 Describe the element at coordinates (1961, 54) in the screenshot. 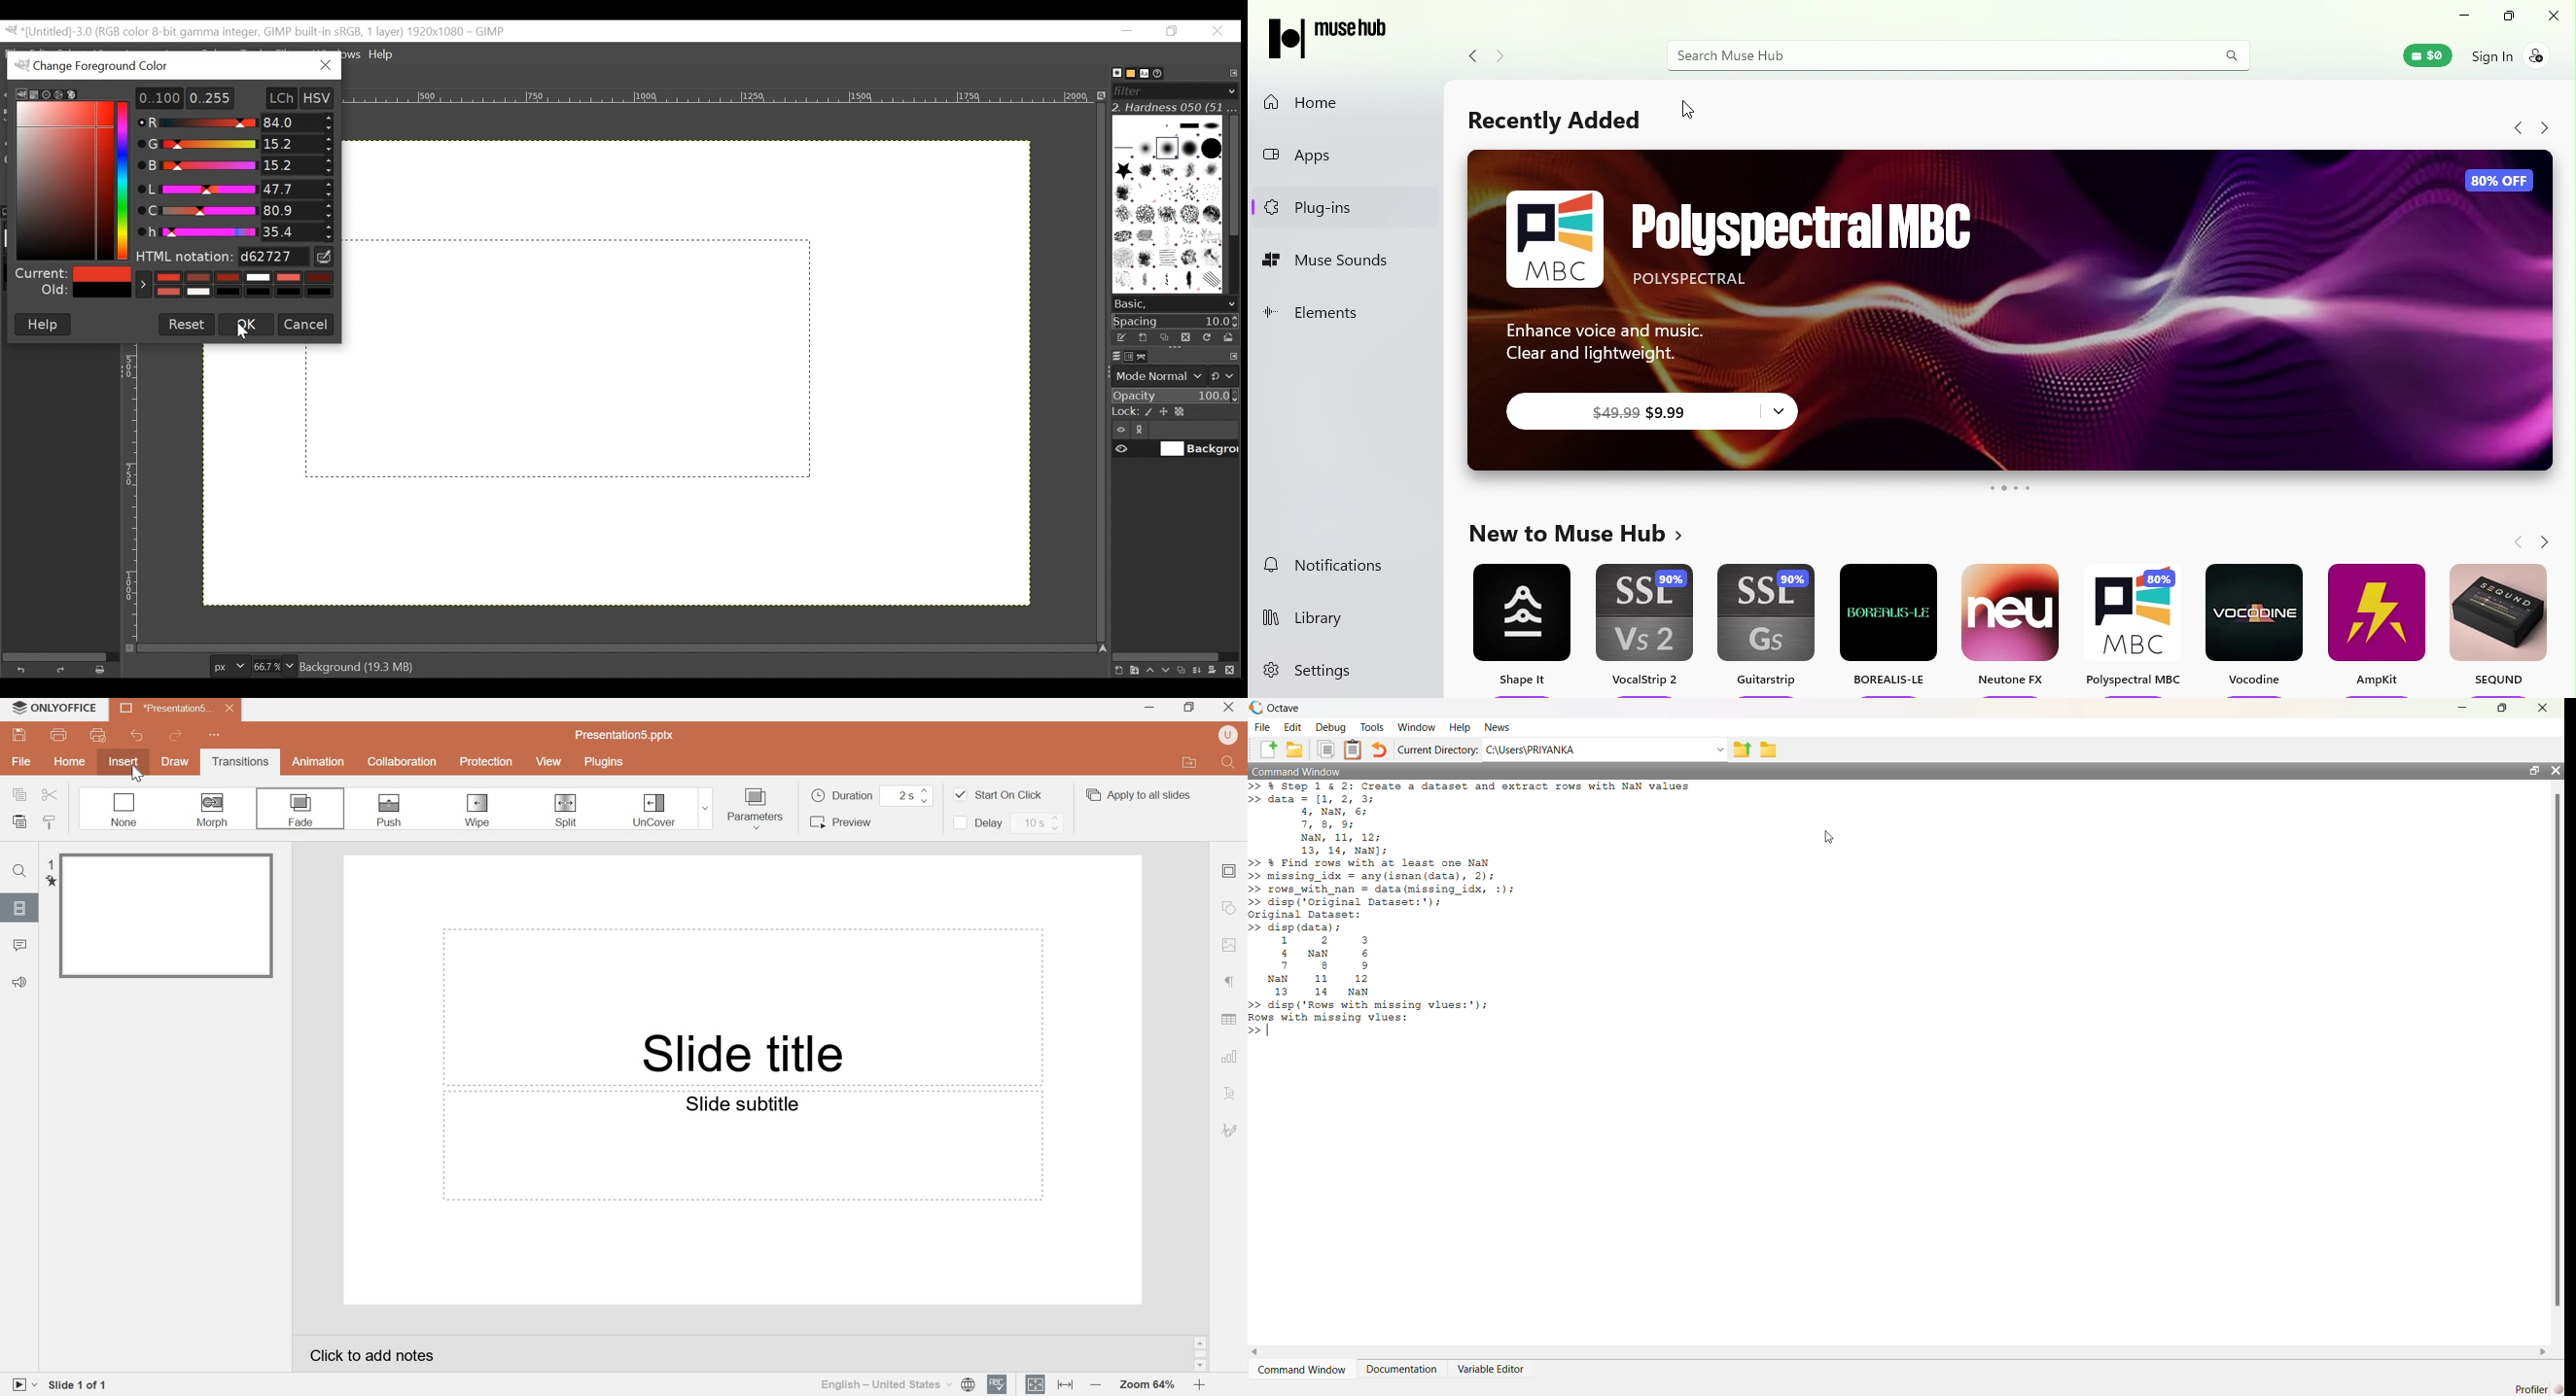

I see `Search bar` at that location.